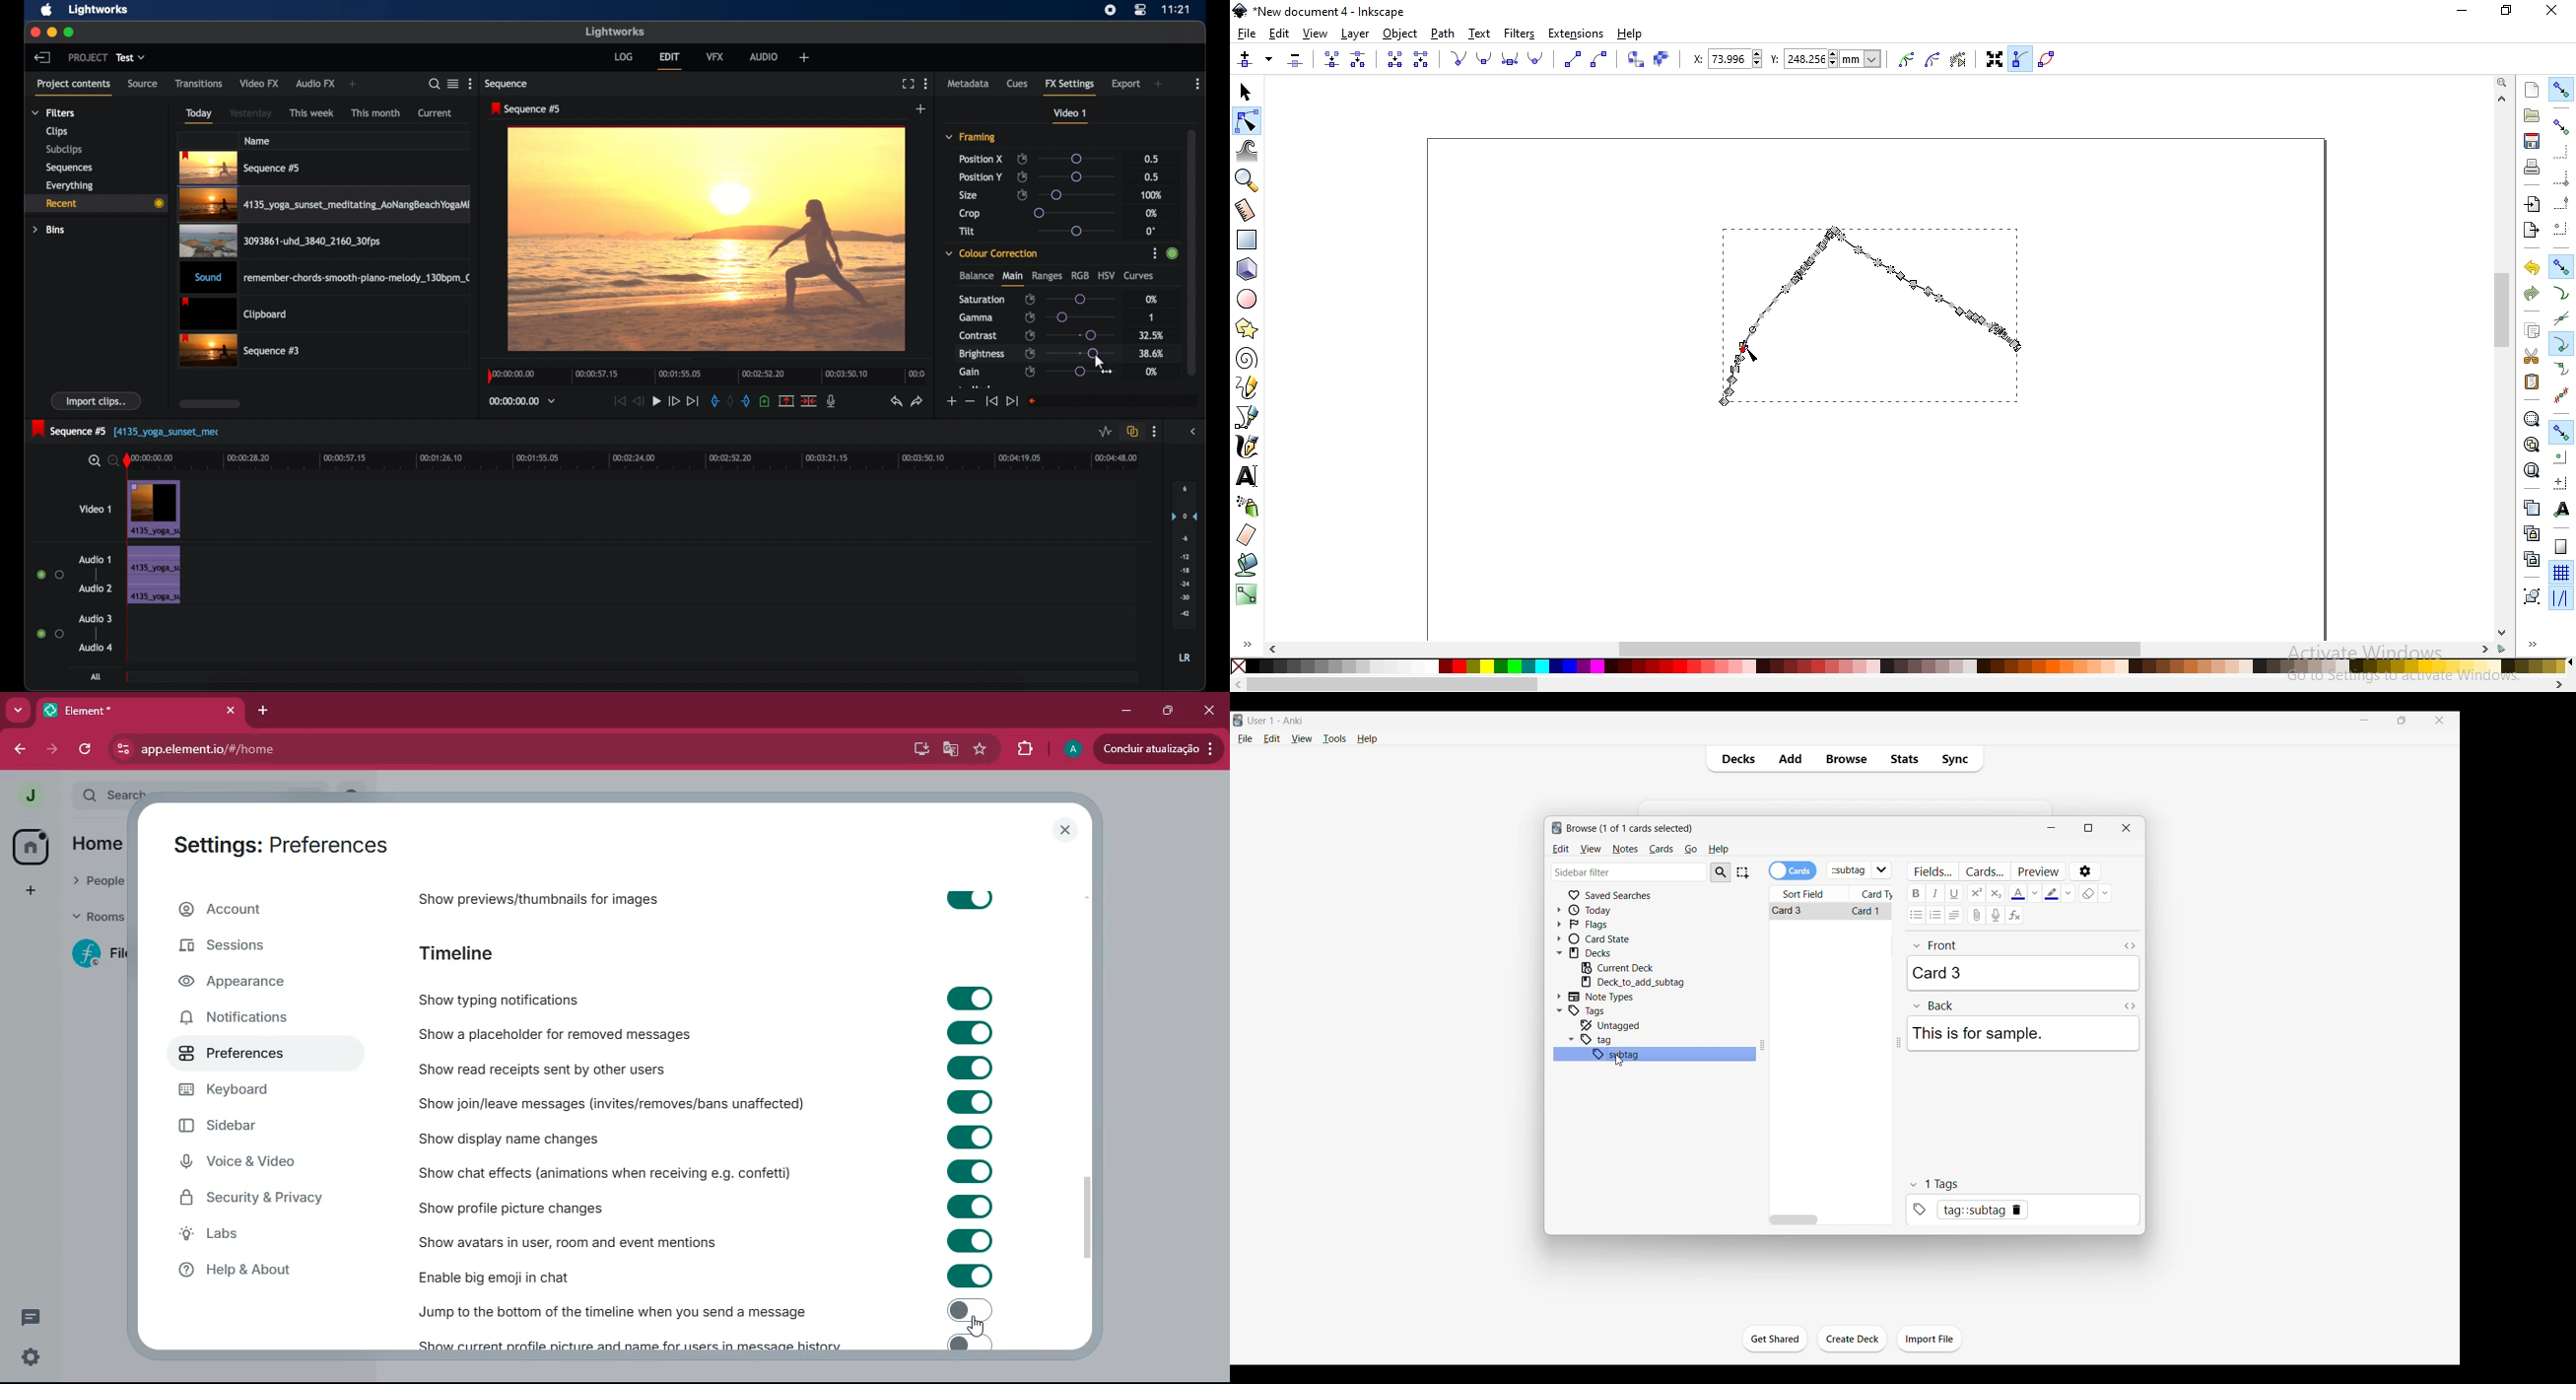 This screenshot has width=2576, height=1400. Describe the element at coordinates (31, 1317) in the screenshot. I see `comments` at that location.